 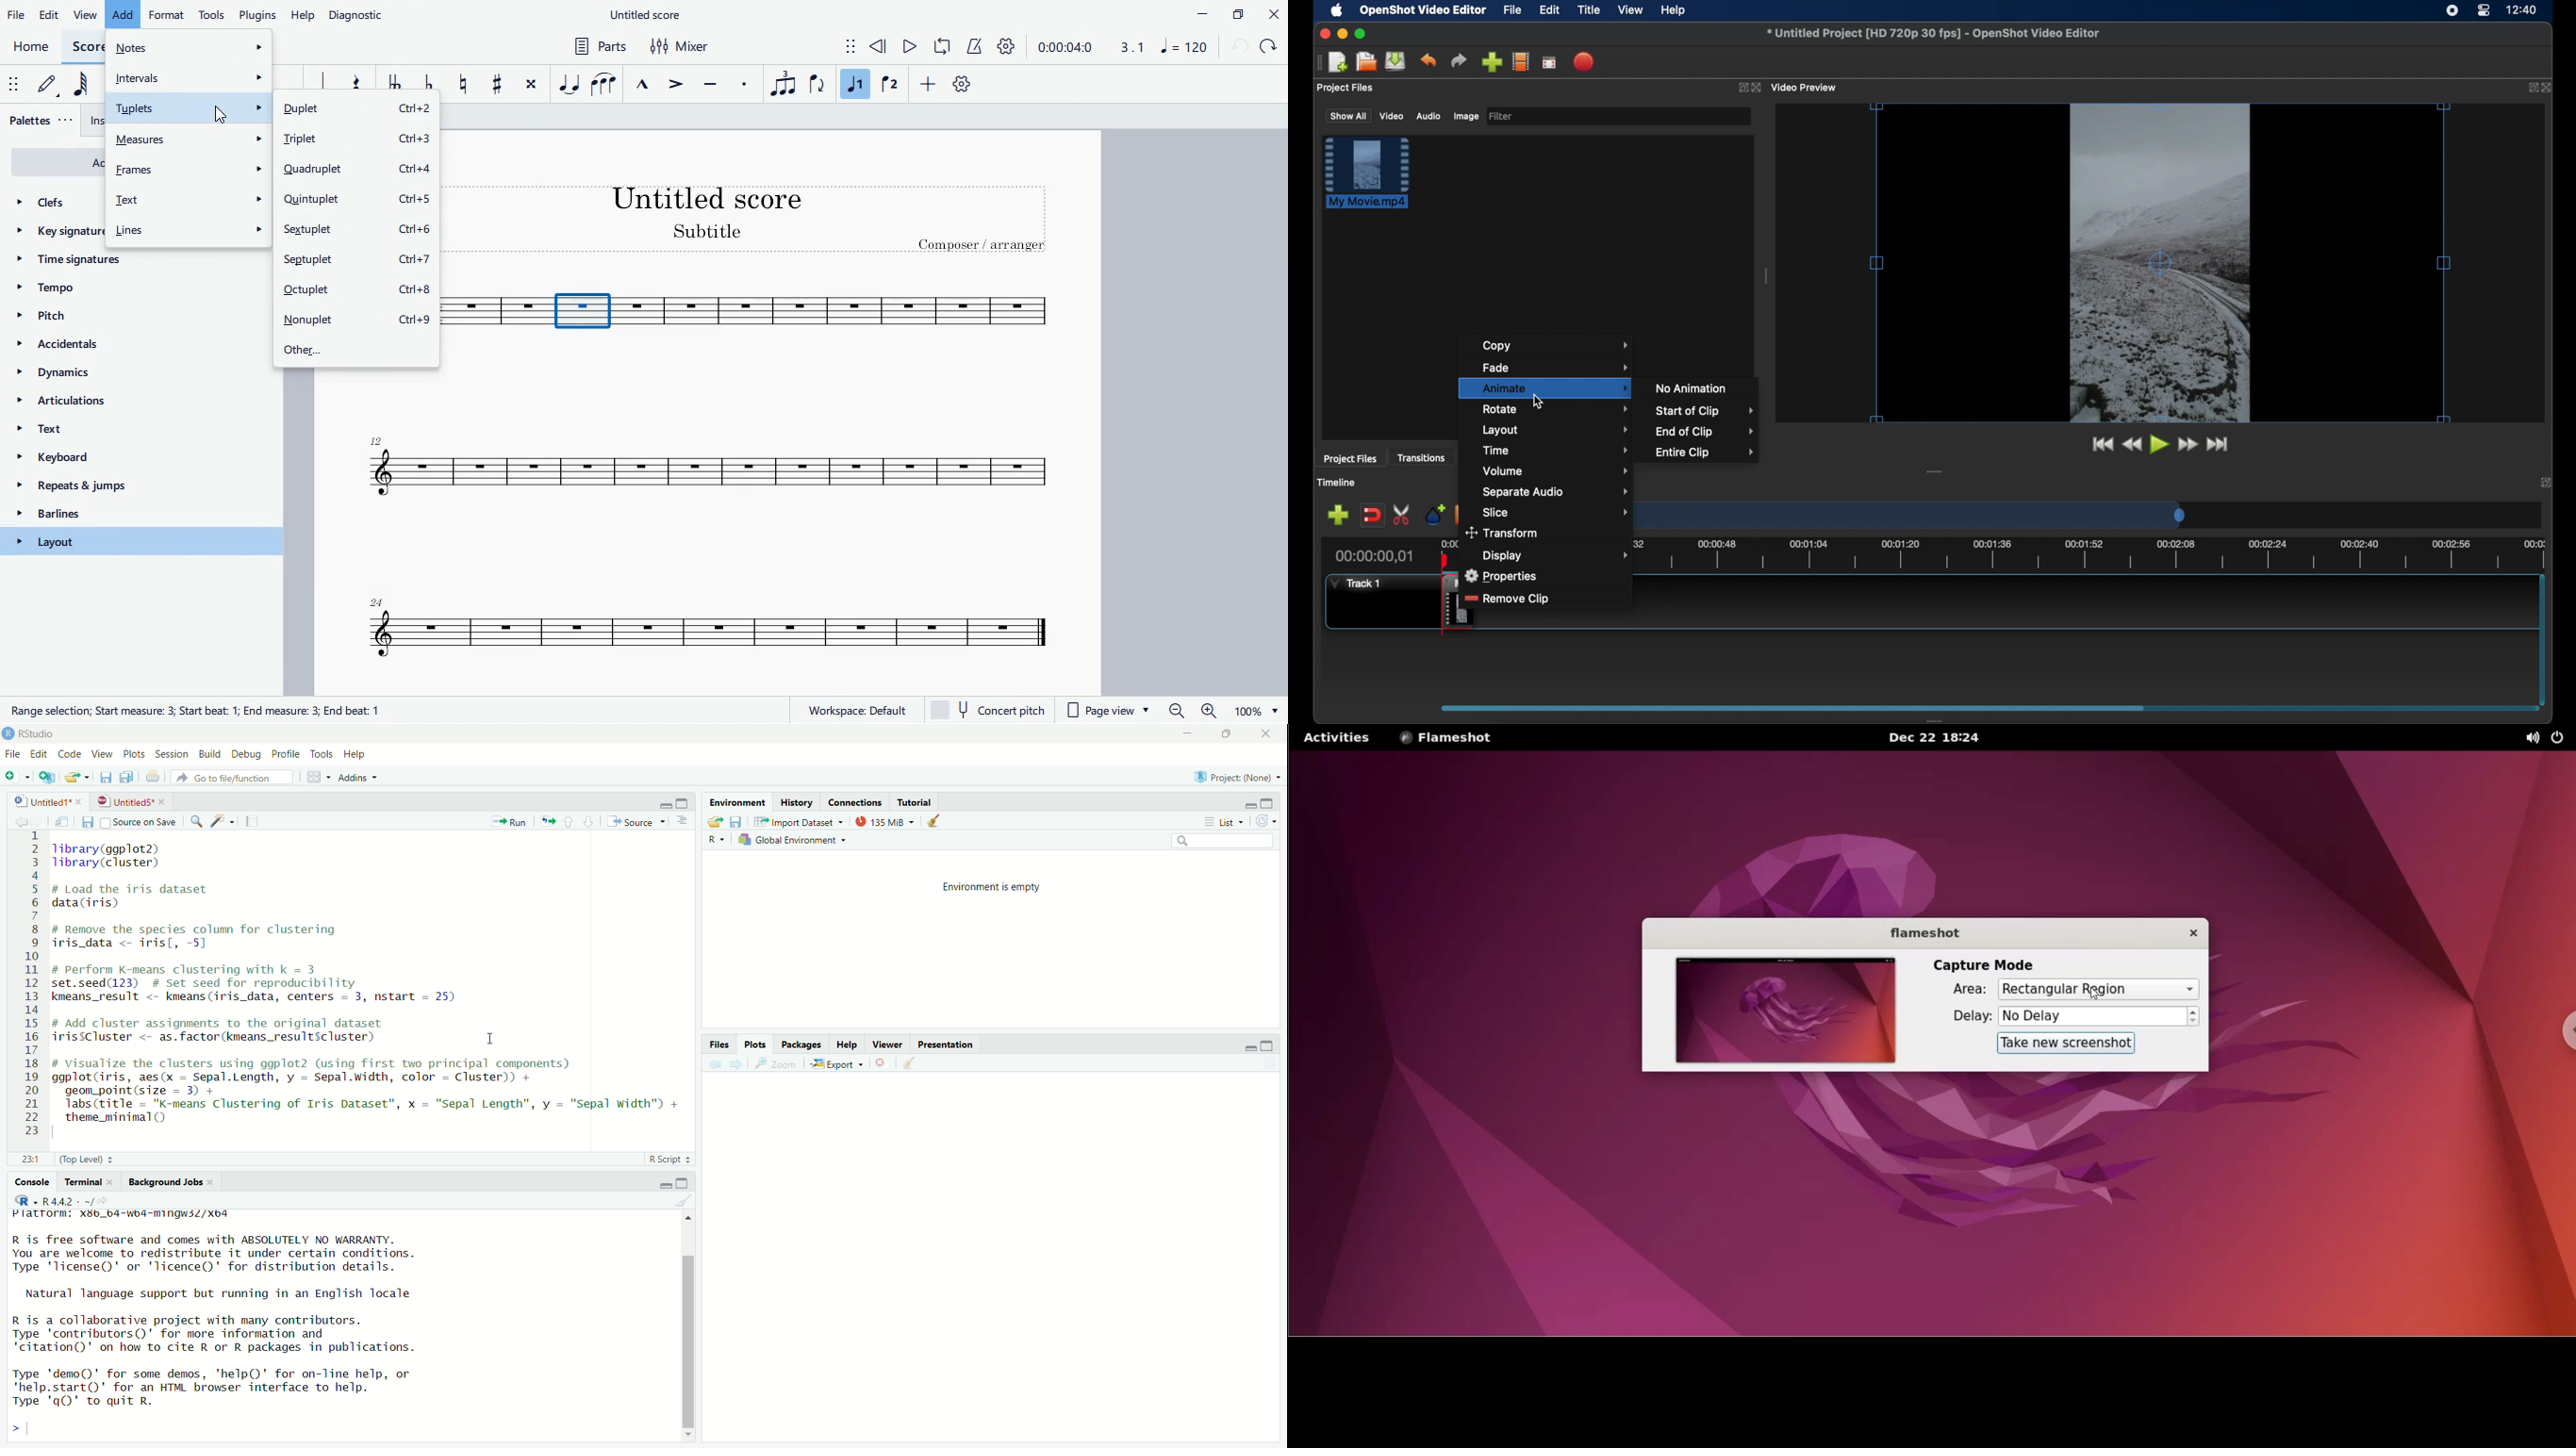 I want to click on untitled5, so click(x=123, y=800).